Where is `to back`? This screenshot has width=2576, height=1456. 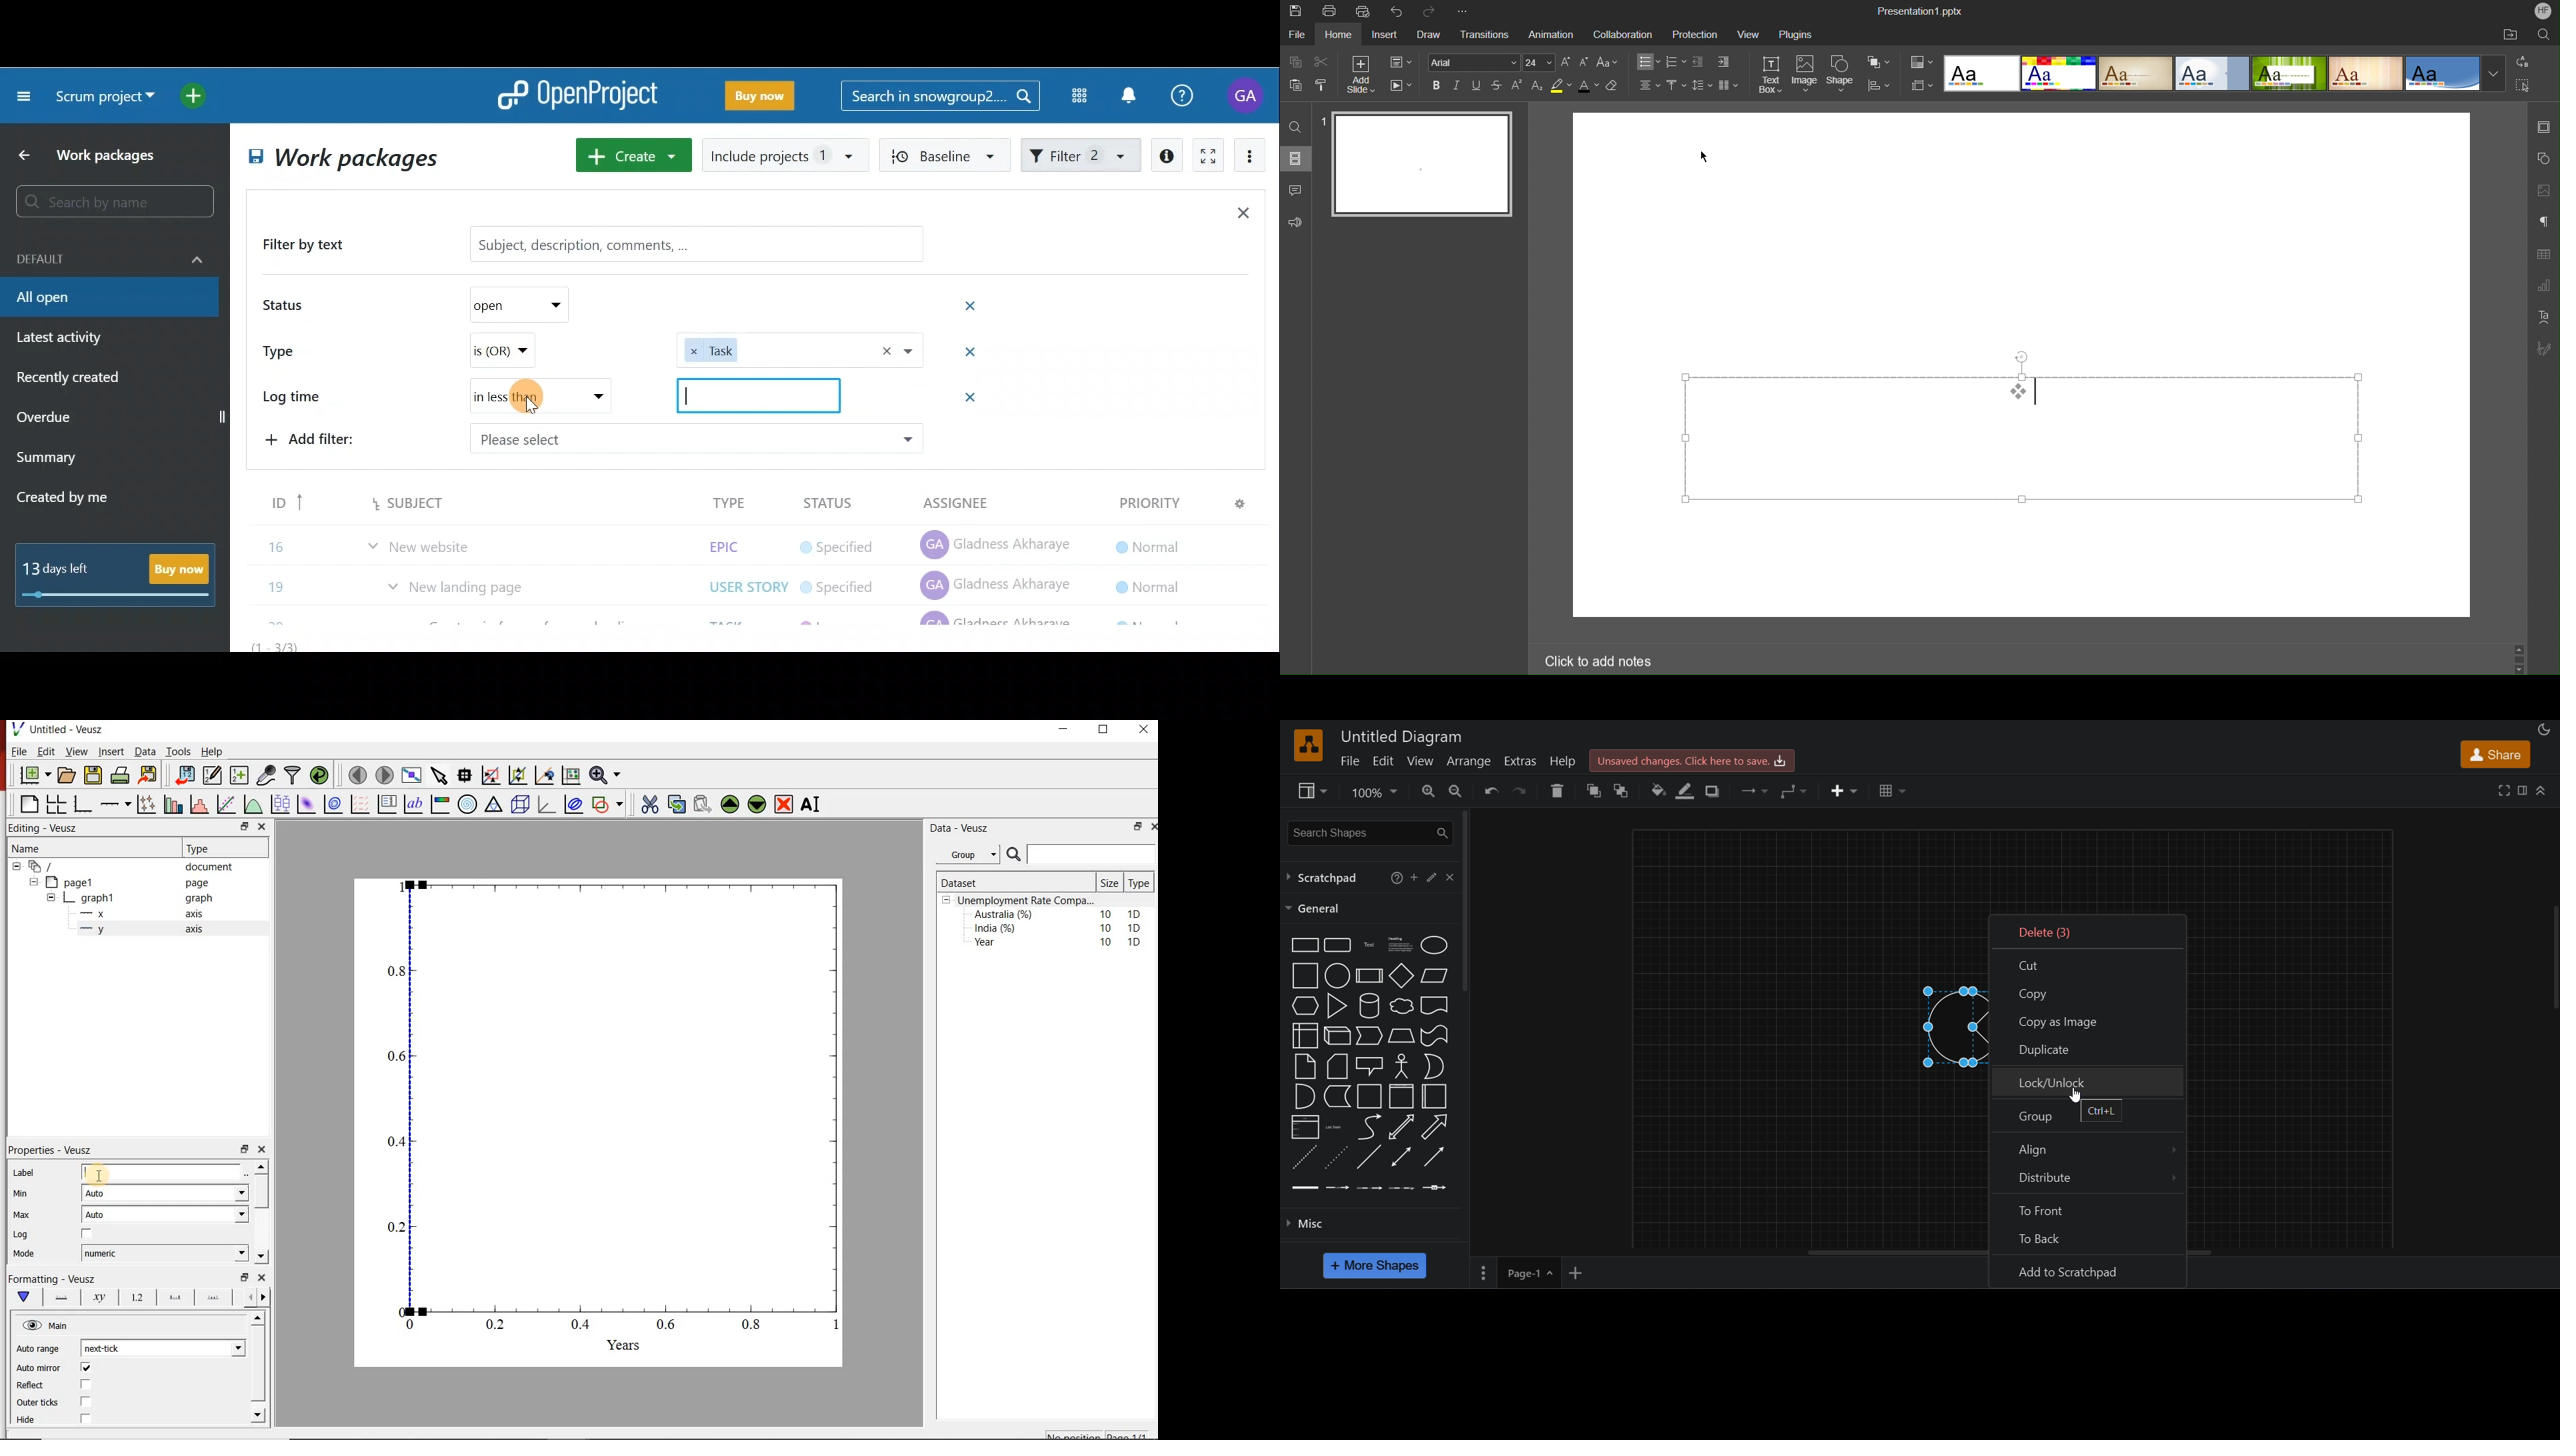
to back is located at coordinates (1622, 791).